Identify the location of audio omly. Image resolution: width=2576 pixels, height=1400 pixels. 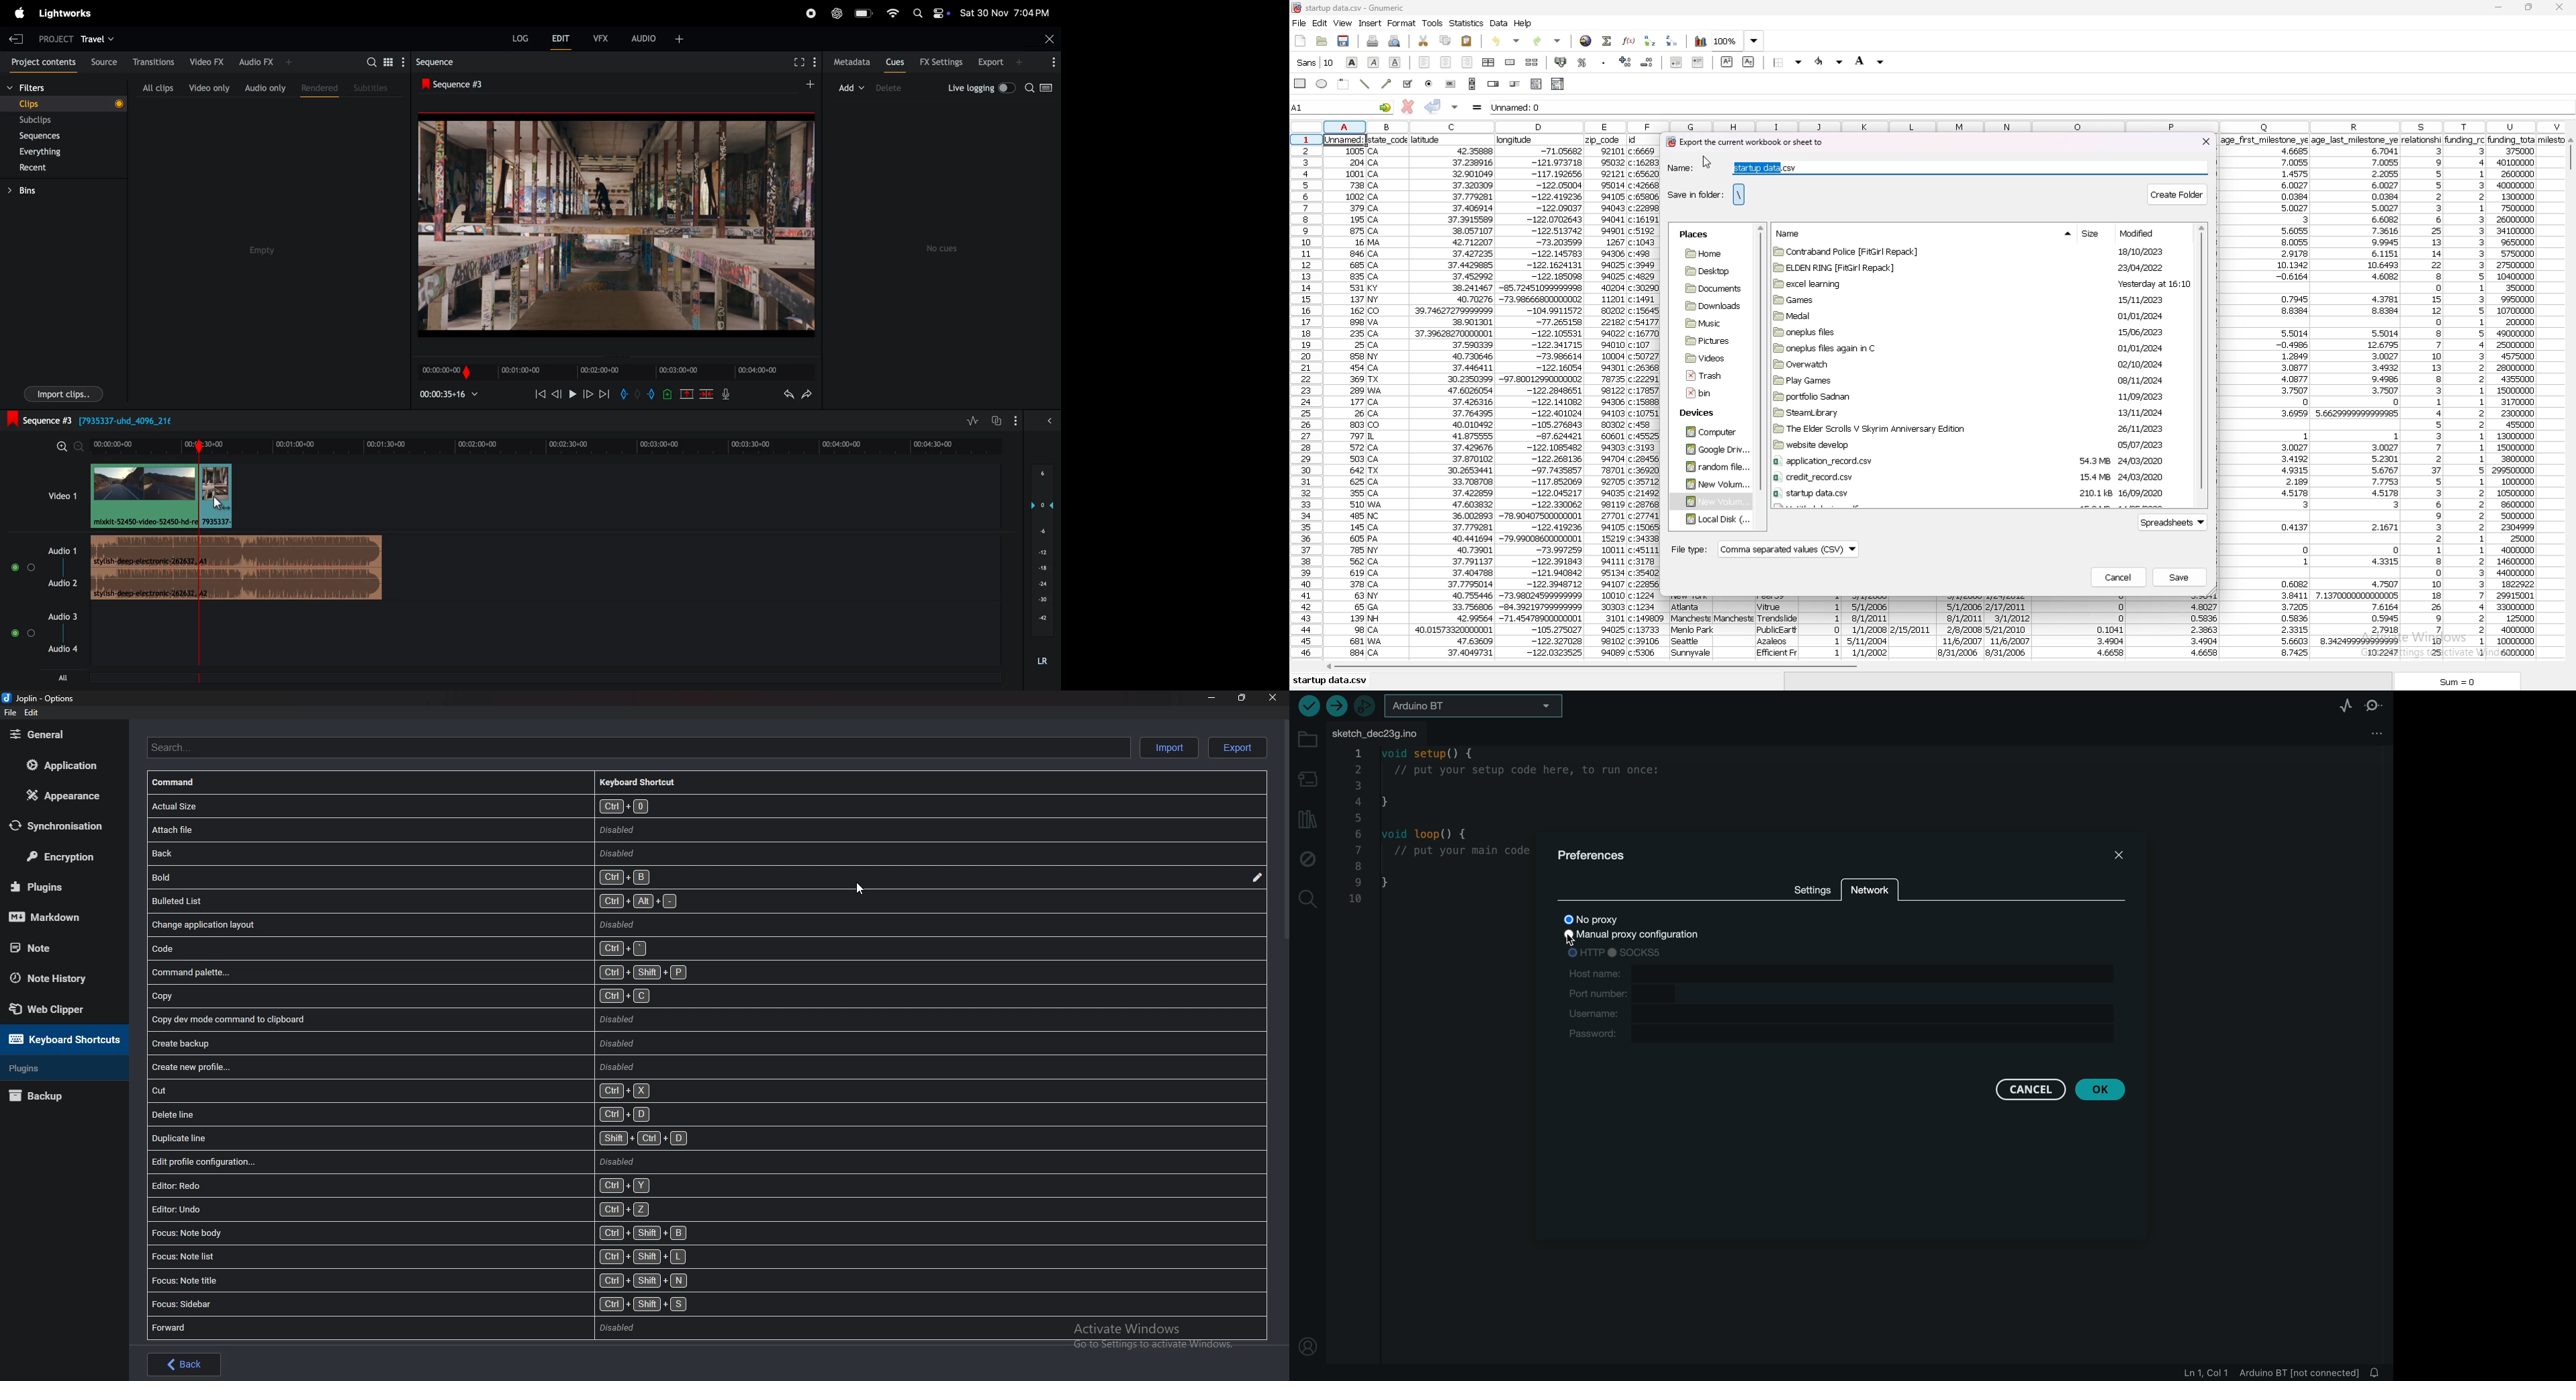
(265, 86).